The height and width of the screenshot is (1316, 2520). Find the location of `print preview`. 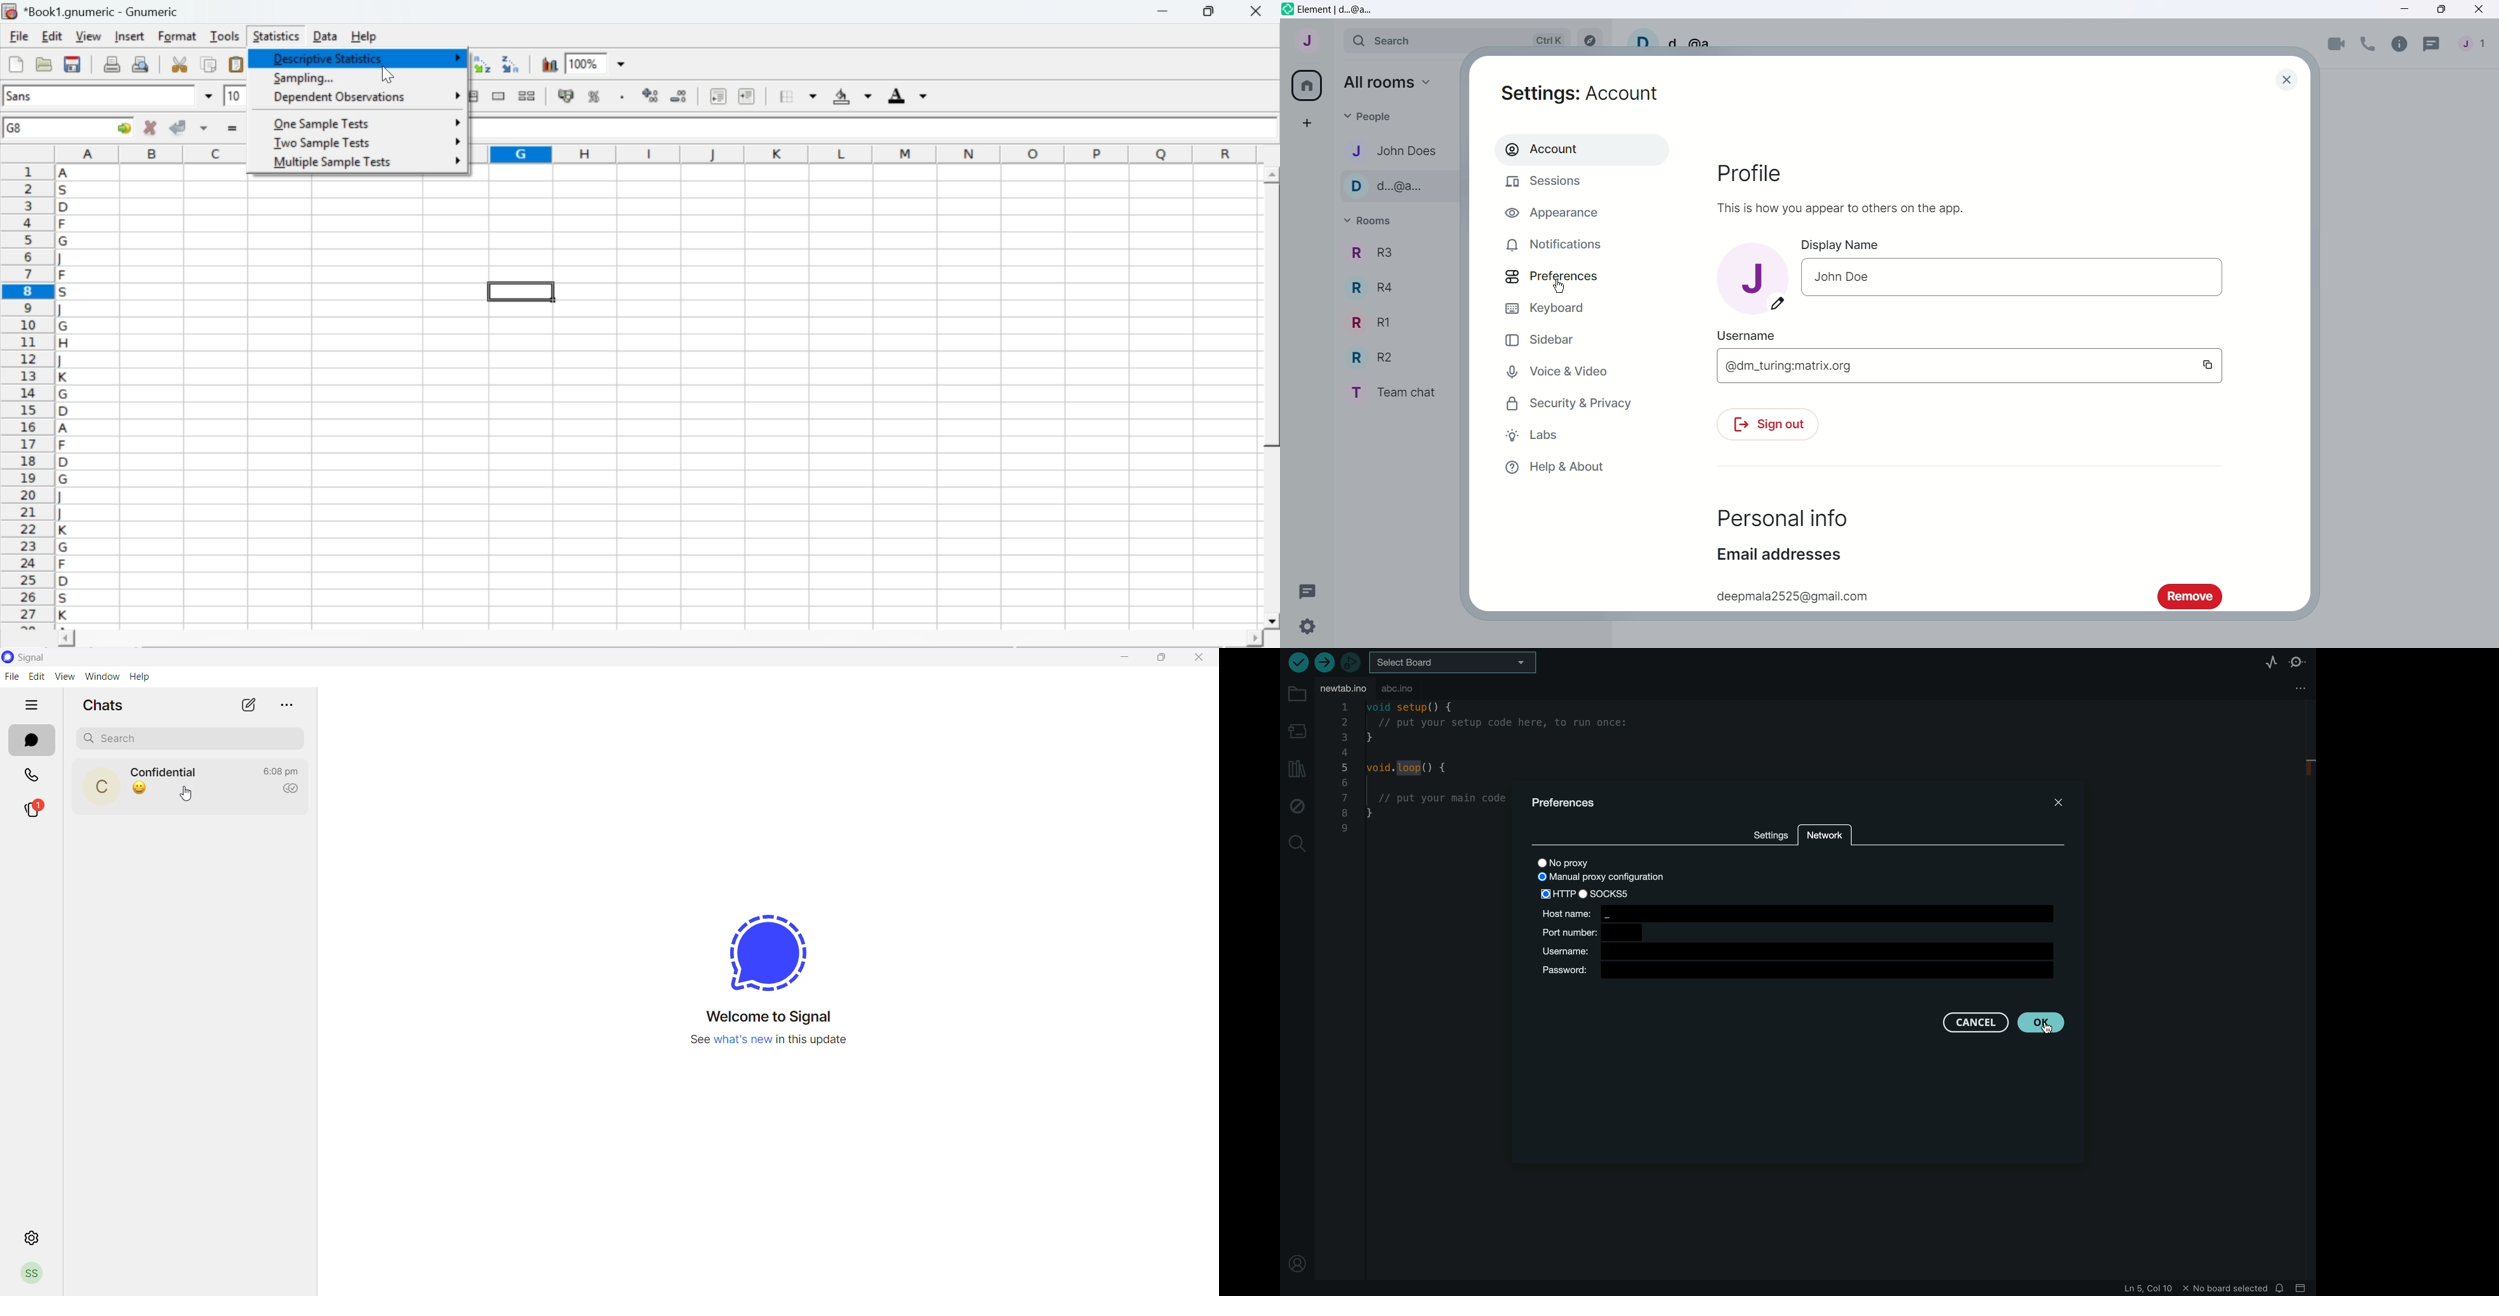

print preview is located at coordinates (141, 63).